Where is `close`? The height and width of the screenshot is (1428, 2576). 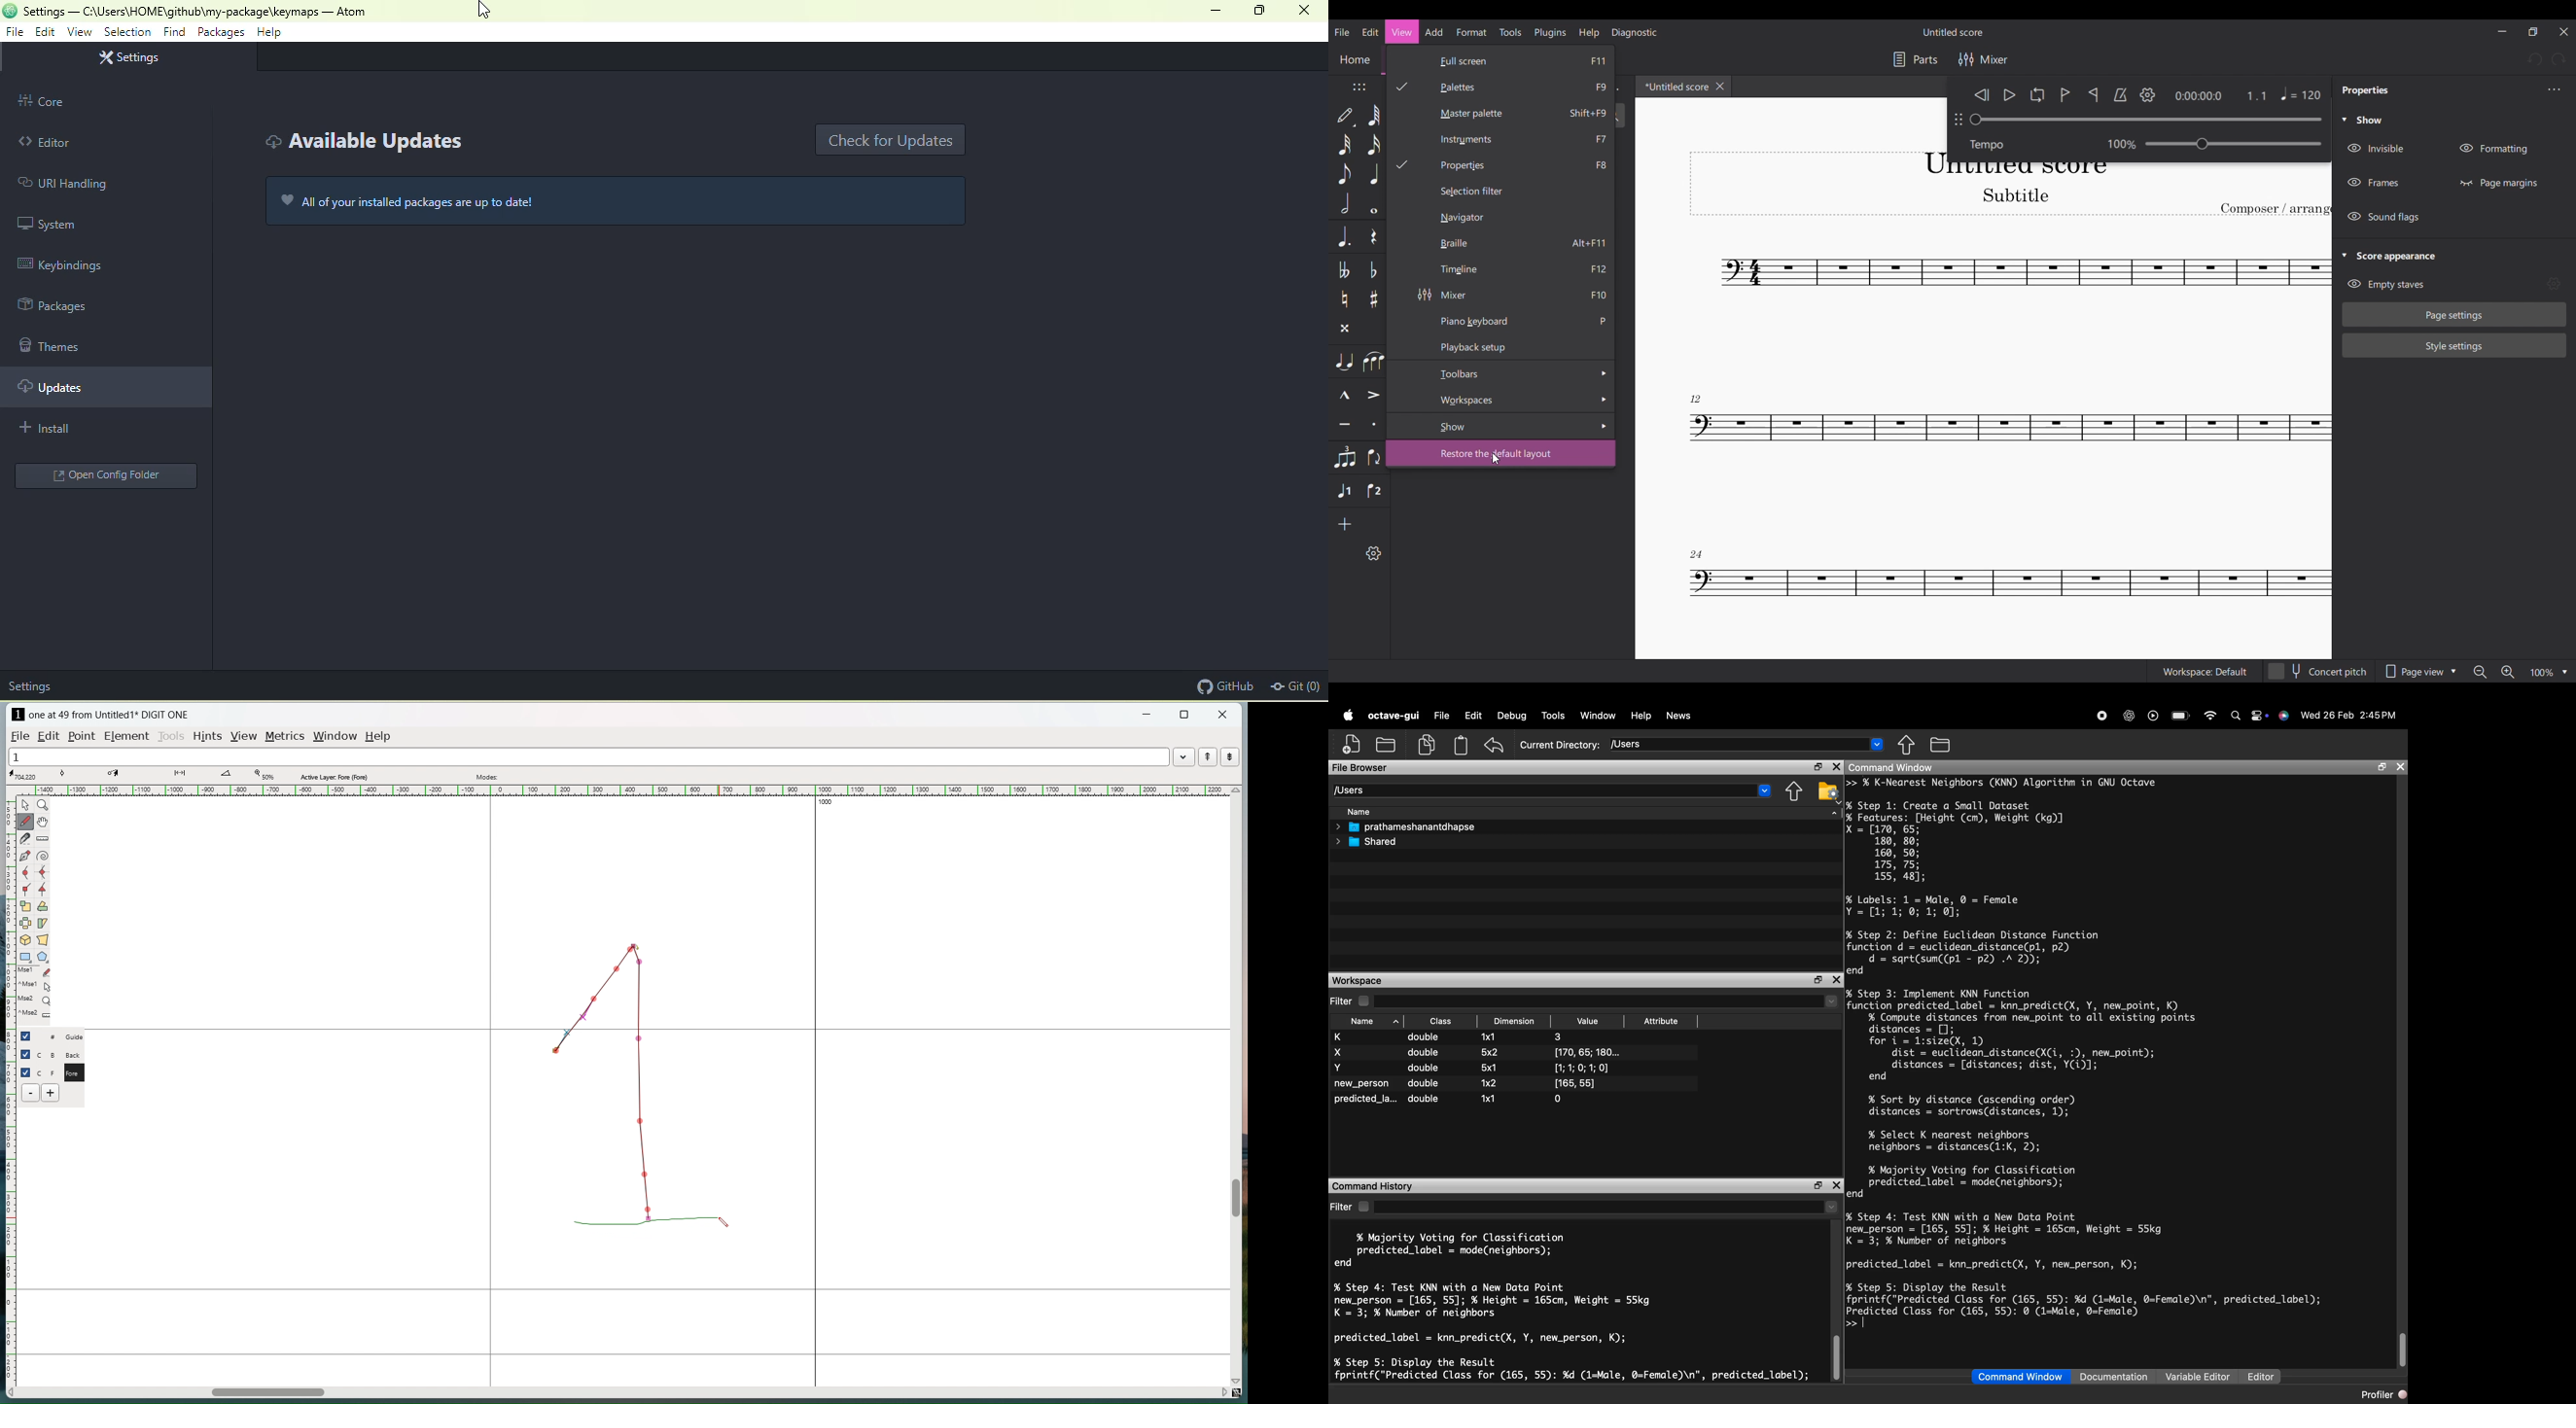 close is located at coordinates (1223, 714).